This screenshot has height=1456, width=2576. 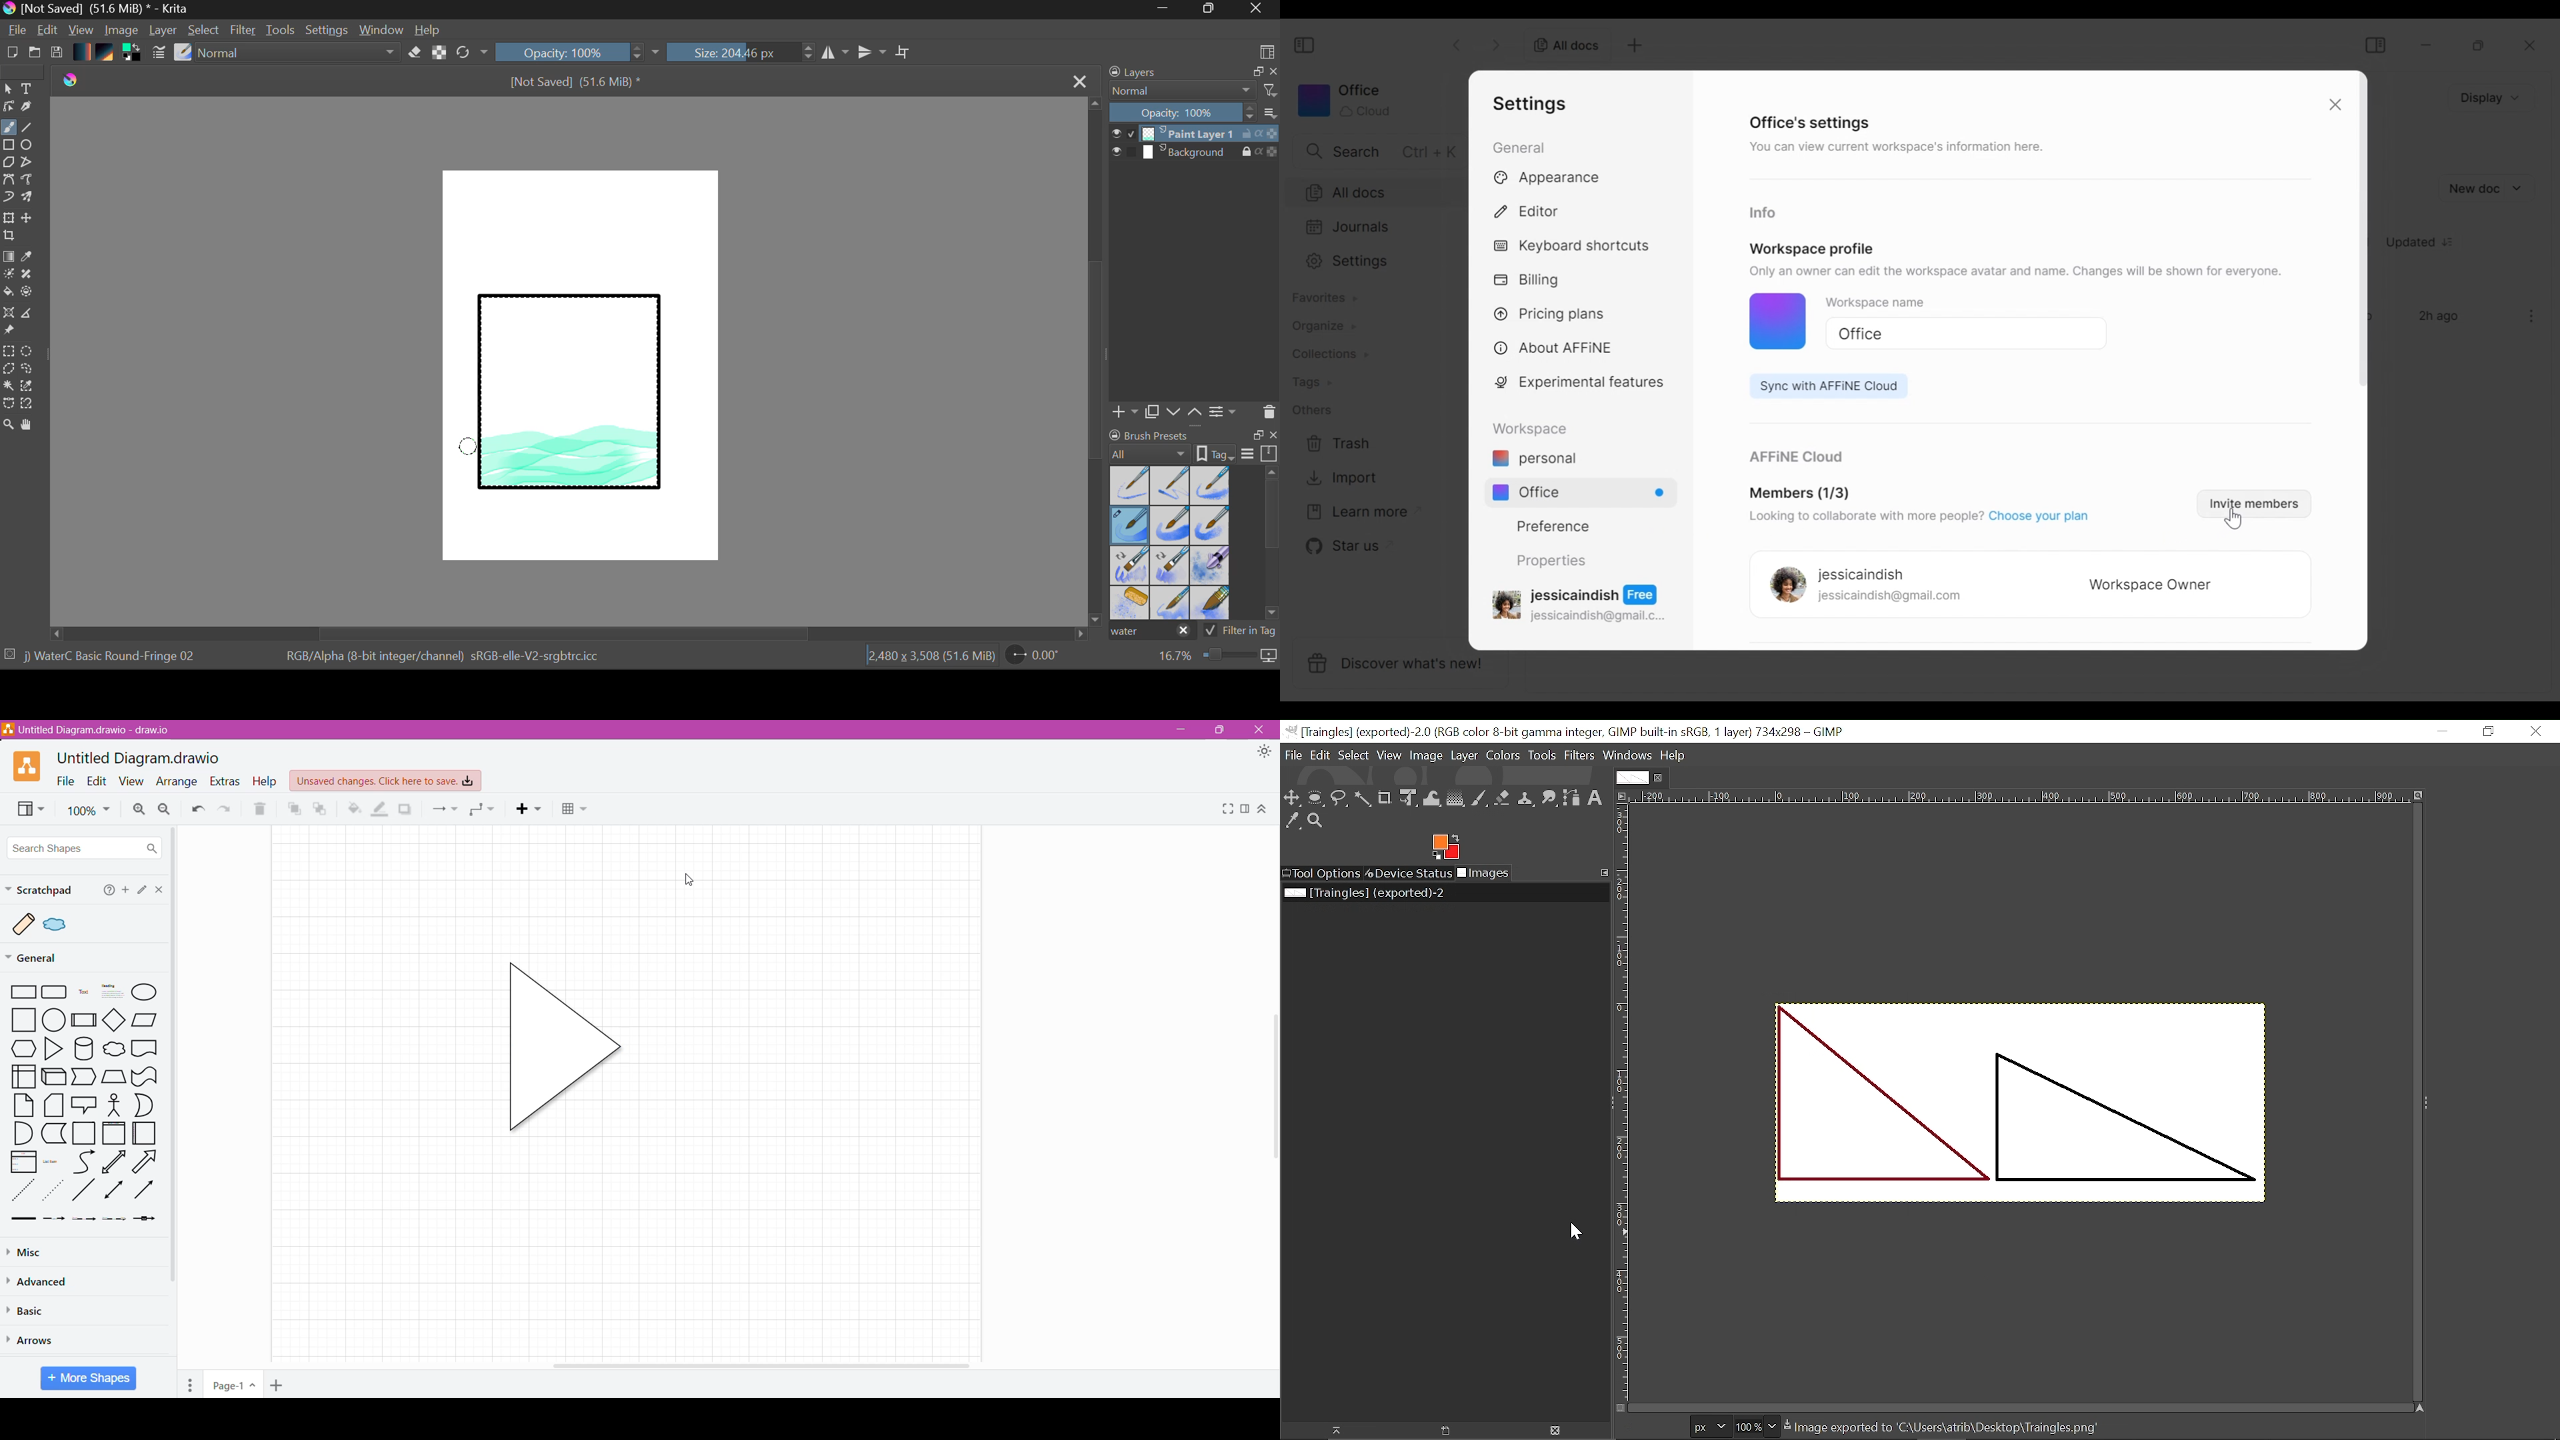 I want to click on Move tool, so click(x=1293, y=800).